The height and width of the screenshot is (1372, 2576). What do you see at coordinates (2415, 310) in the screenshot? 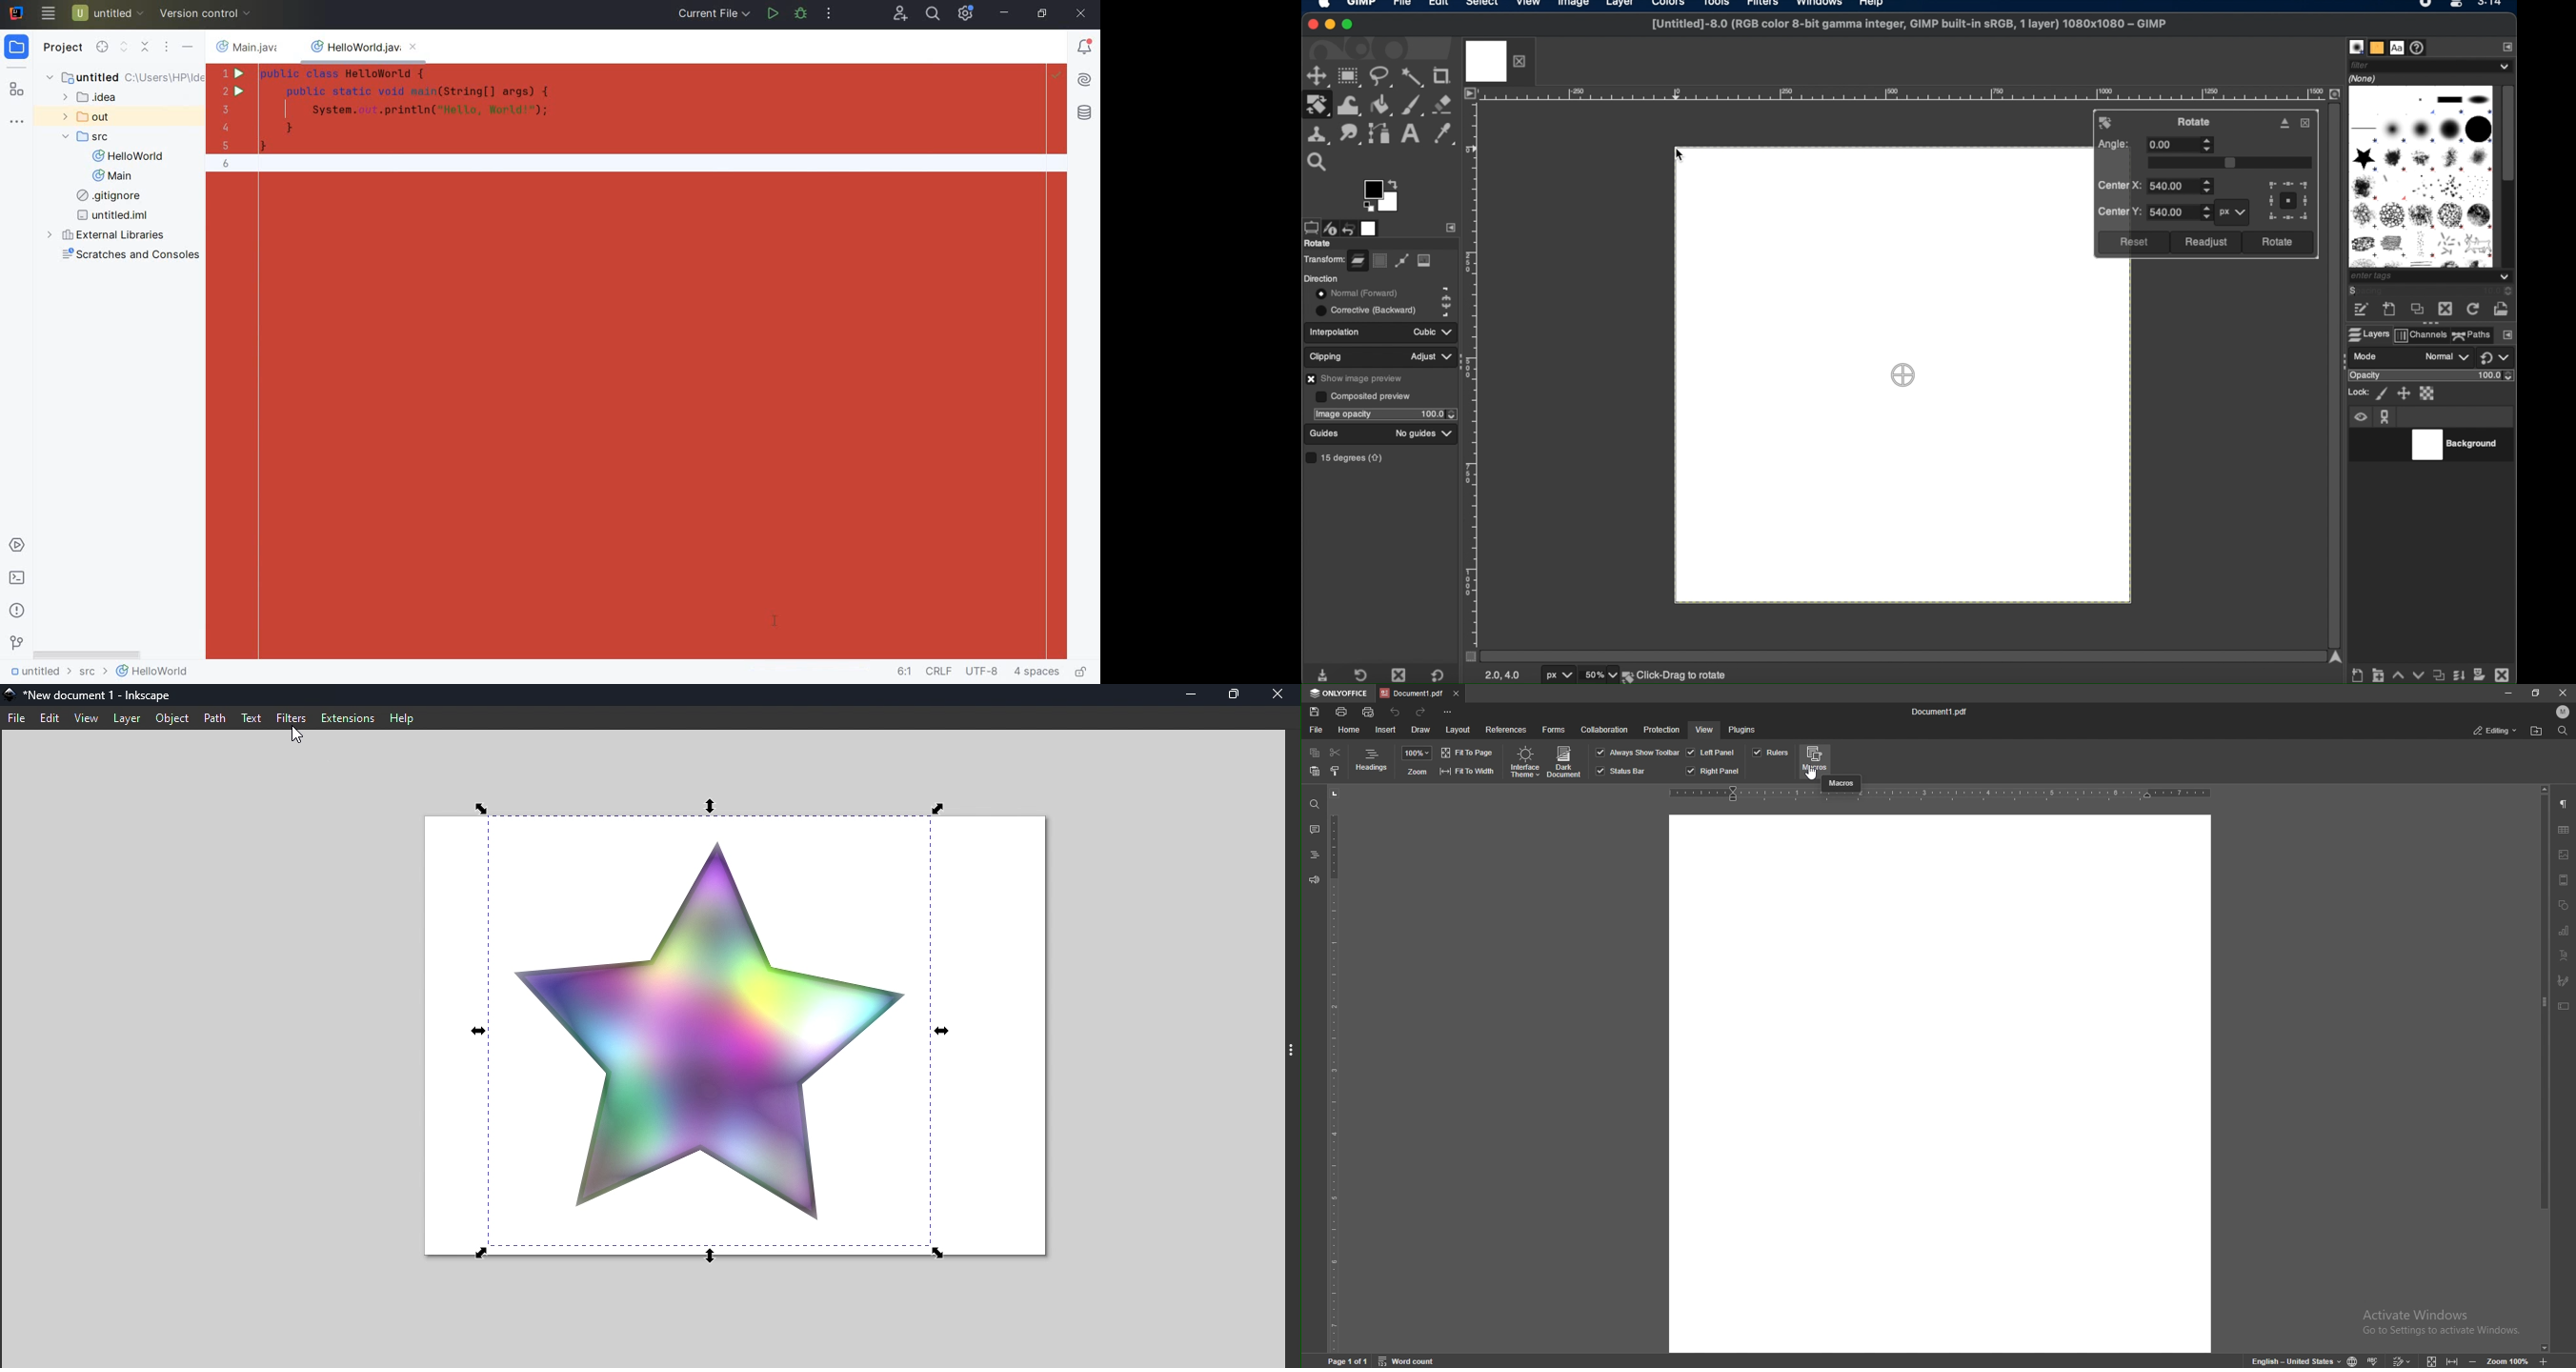
I see `duplicate this brush` at bounding box center [2415, 310].